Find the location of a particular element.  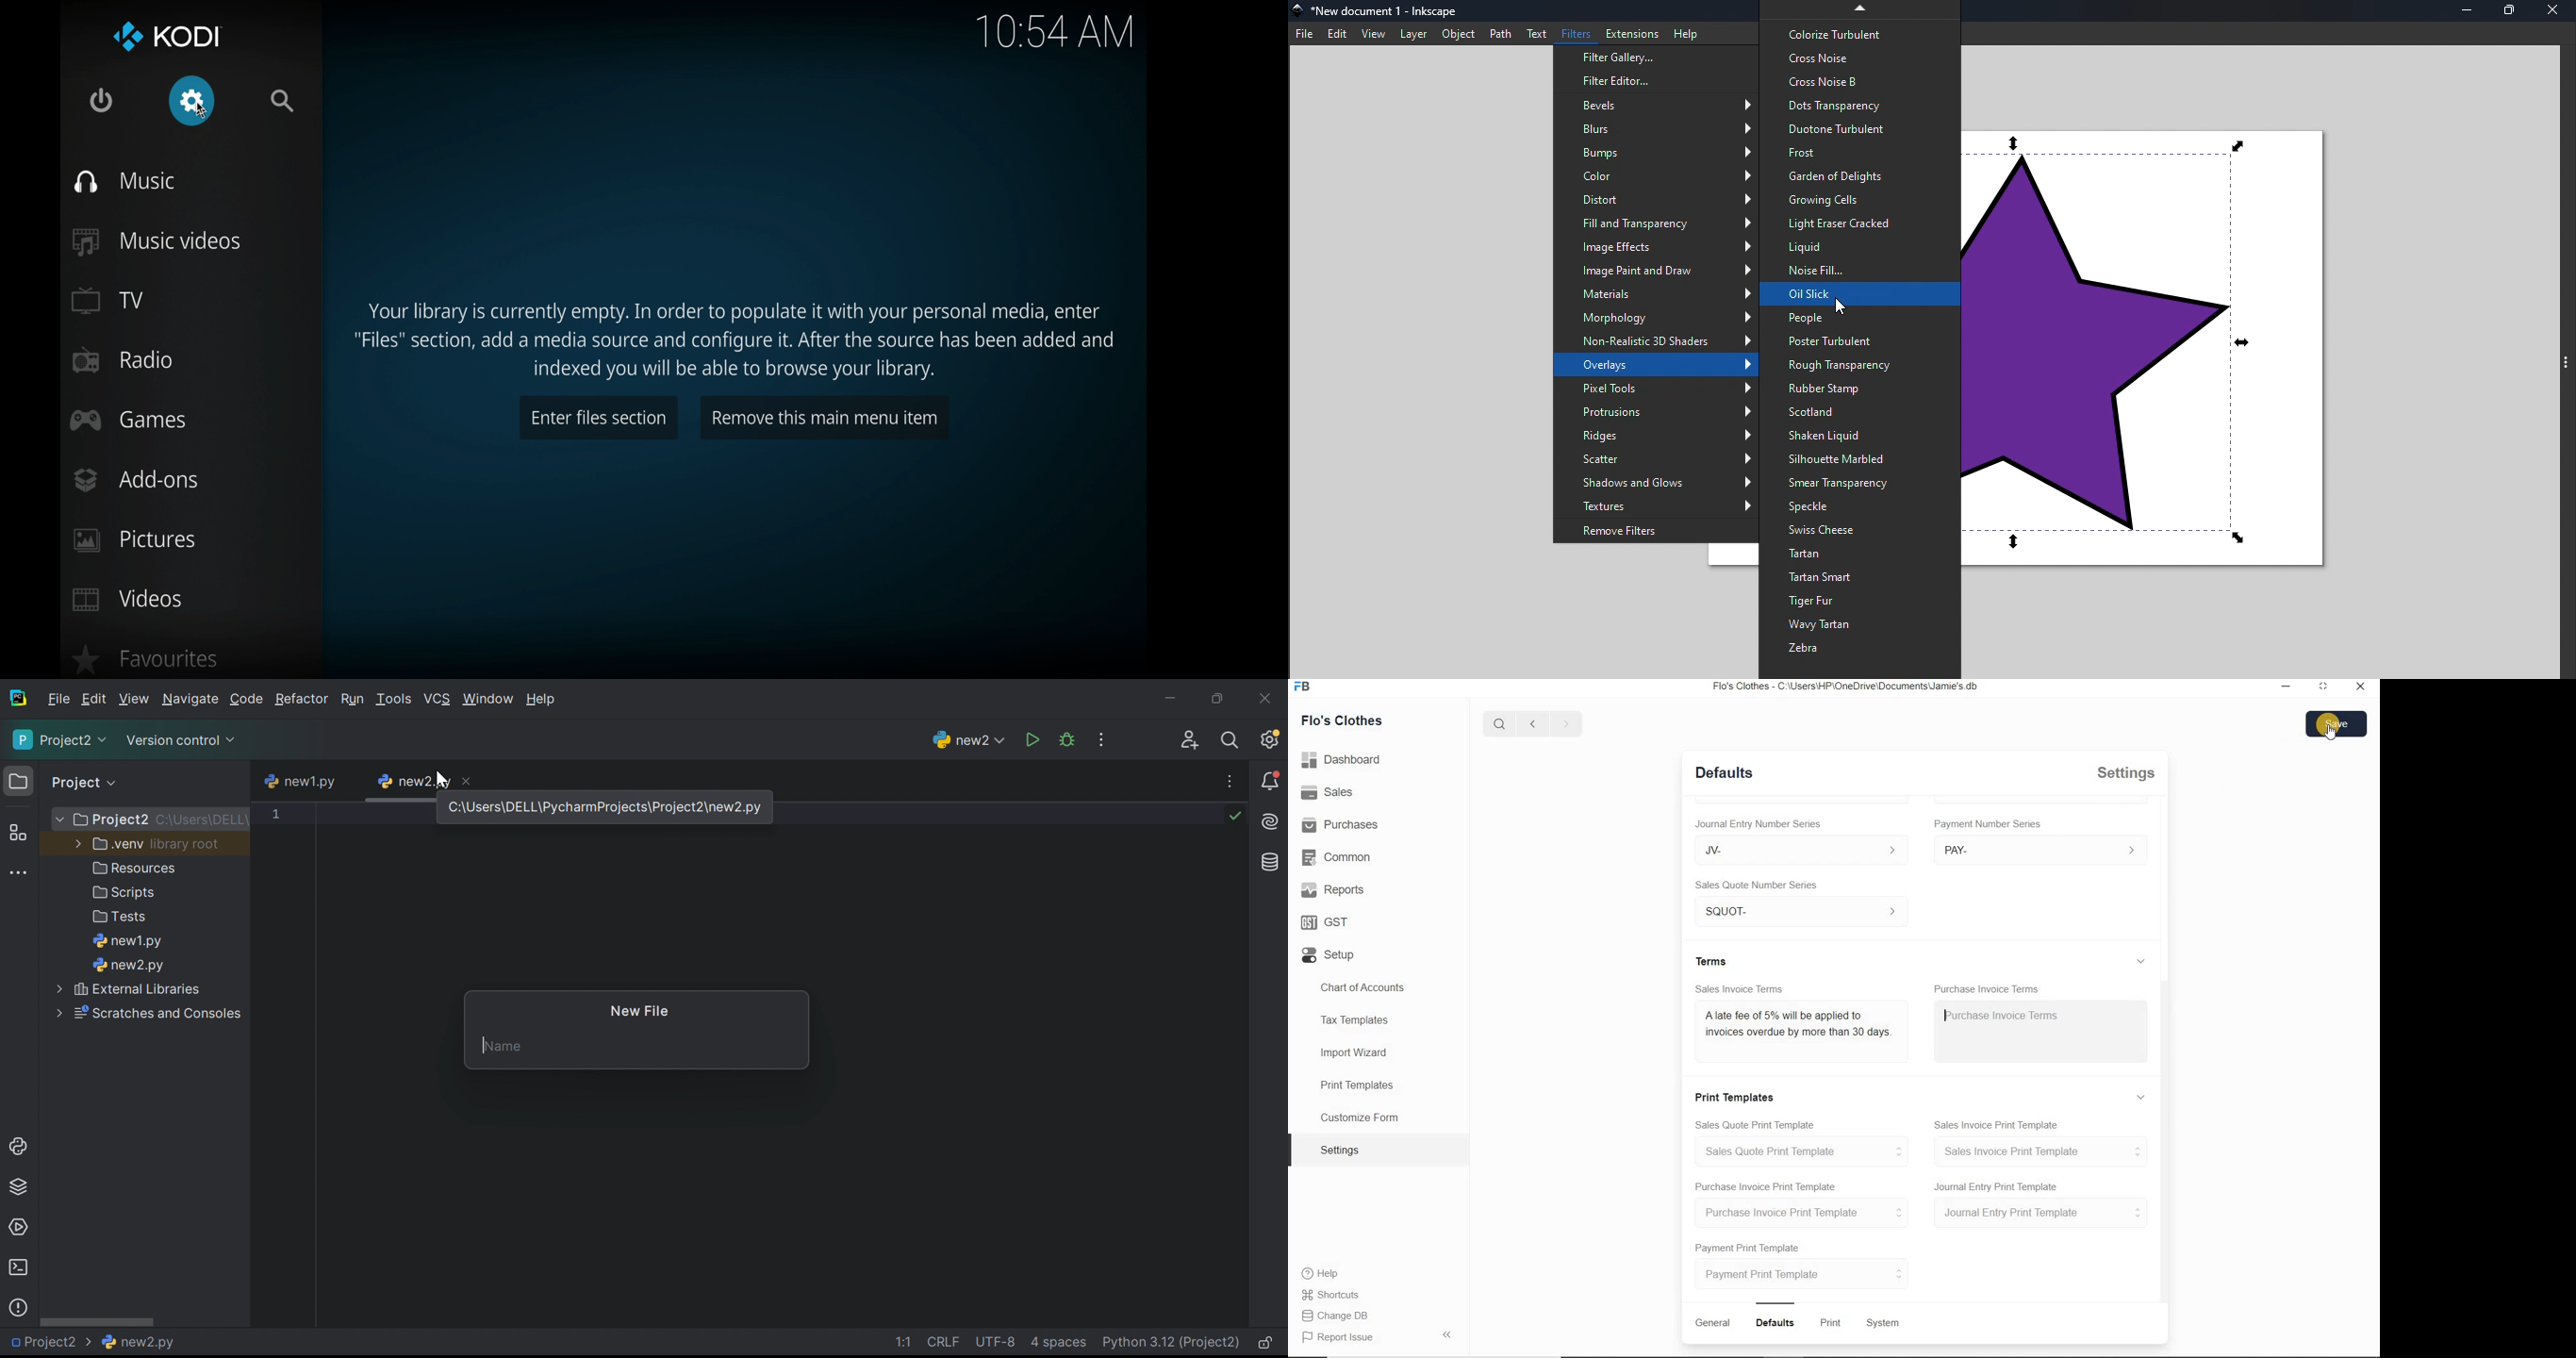

Poster turbulent is located at coordinates (1858, 342).